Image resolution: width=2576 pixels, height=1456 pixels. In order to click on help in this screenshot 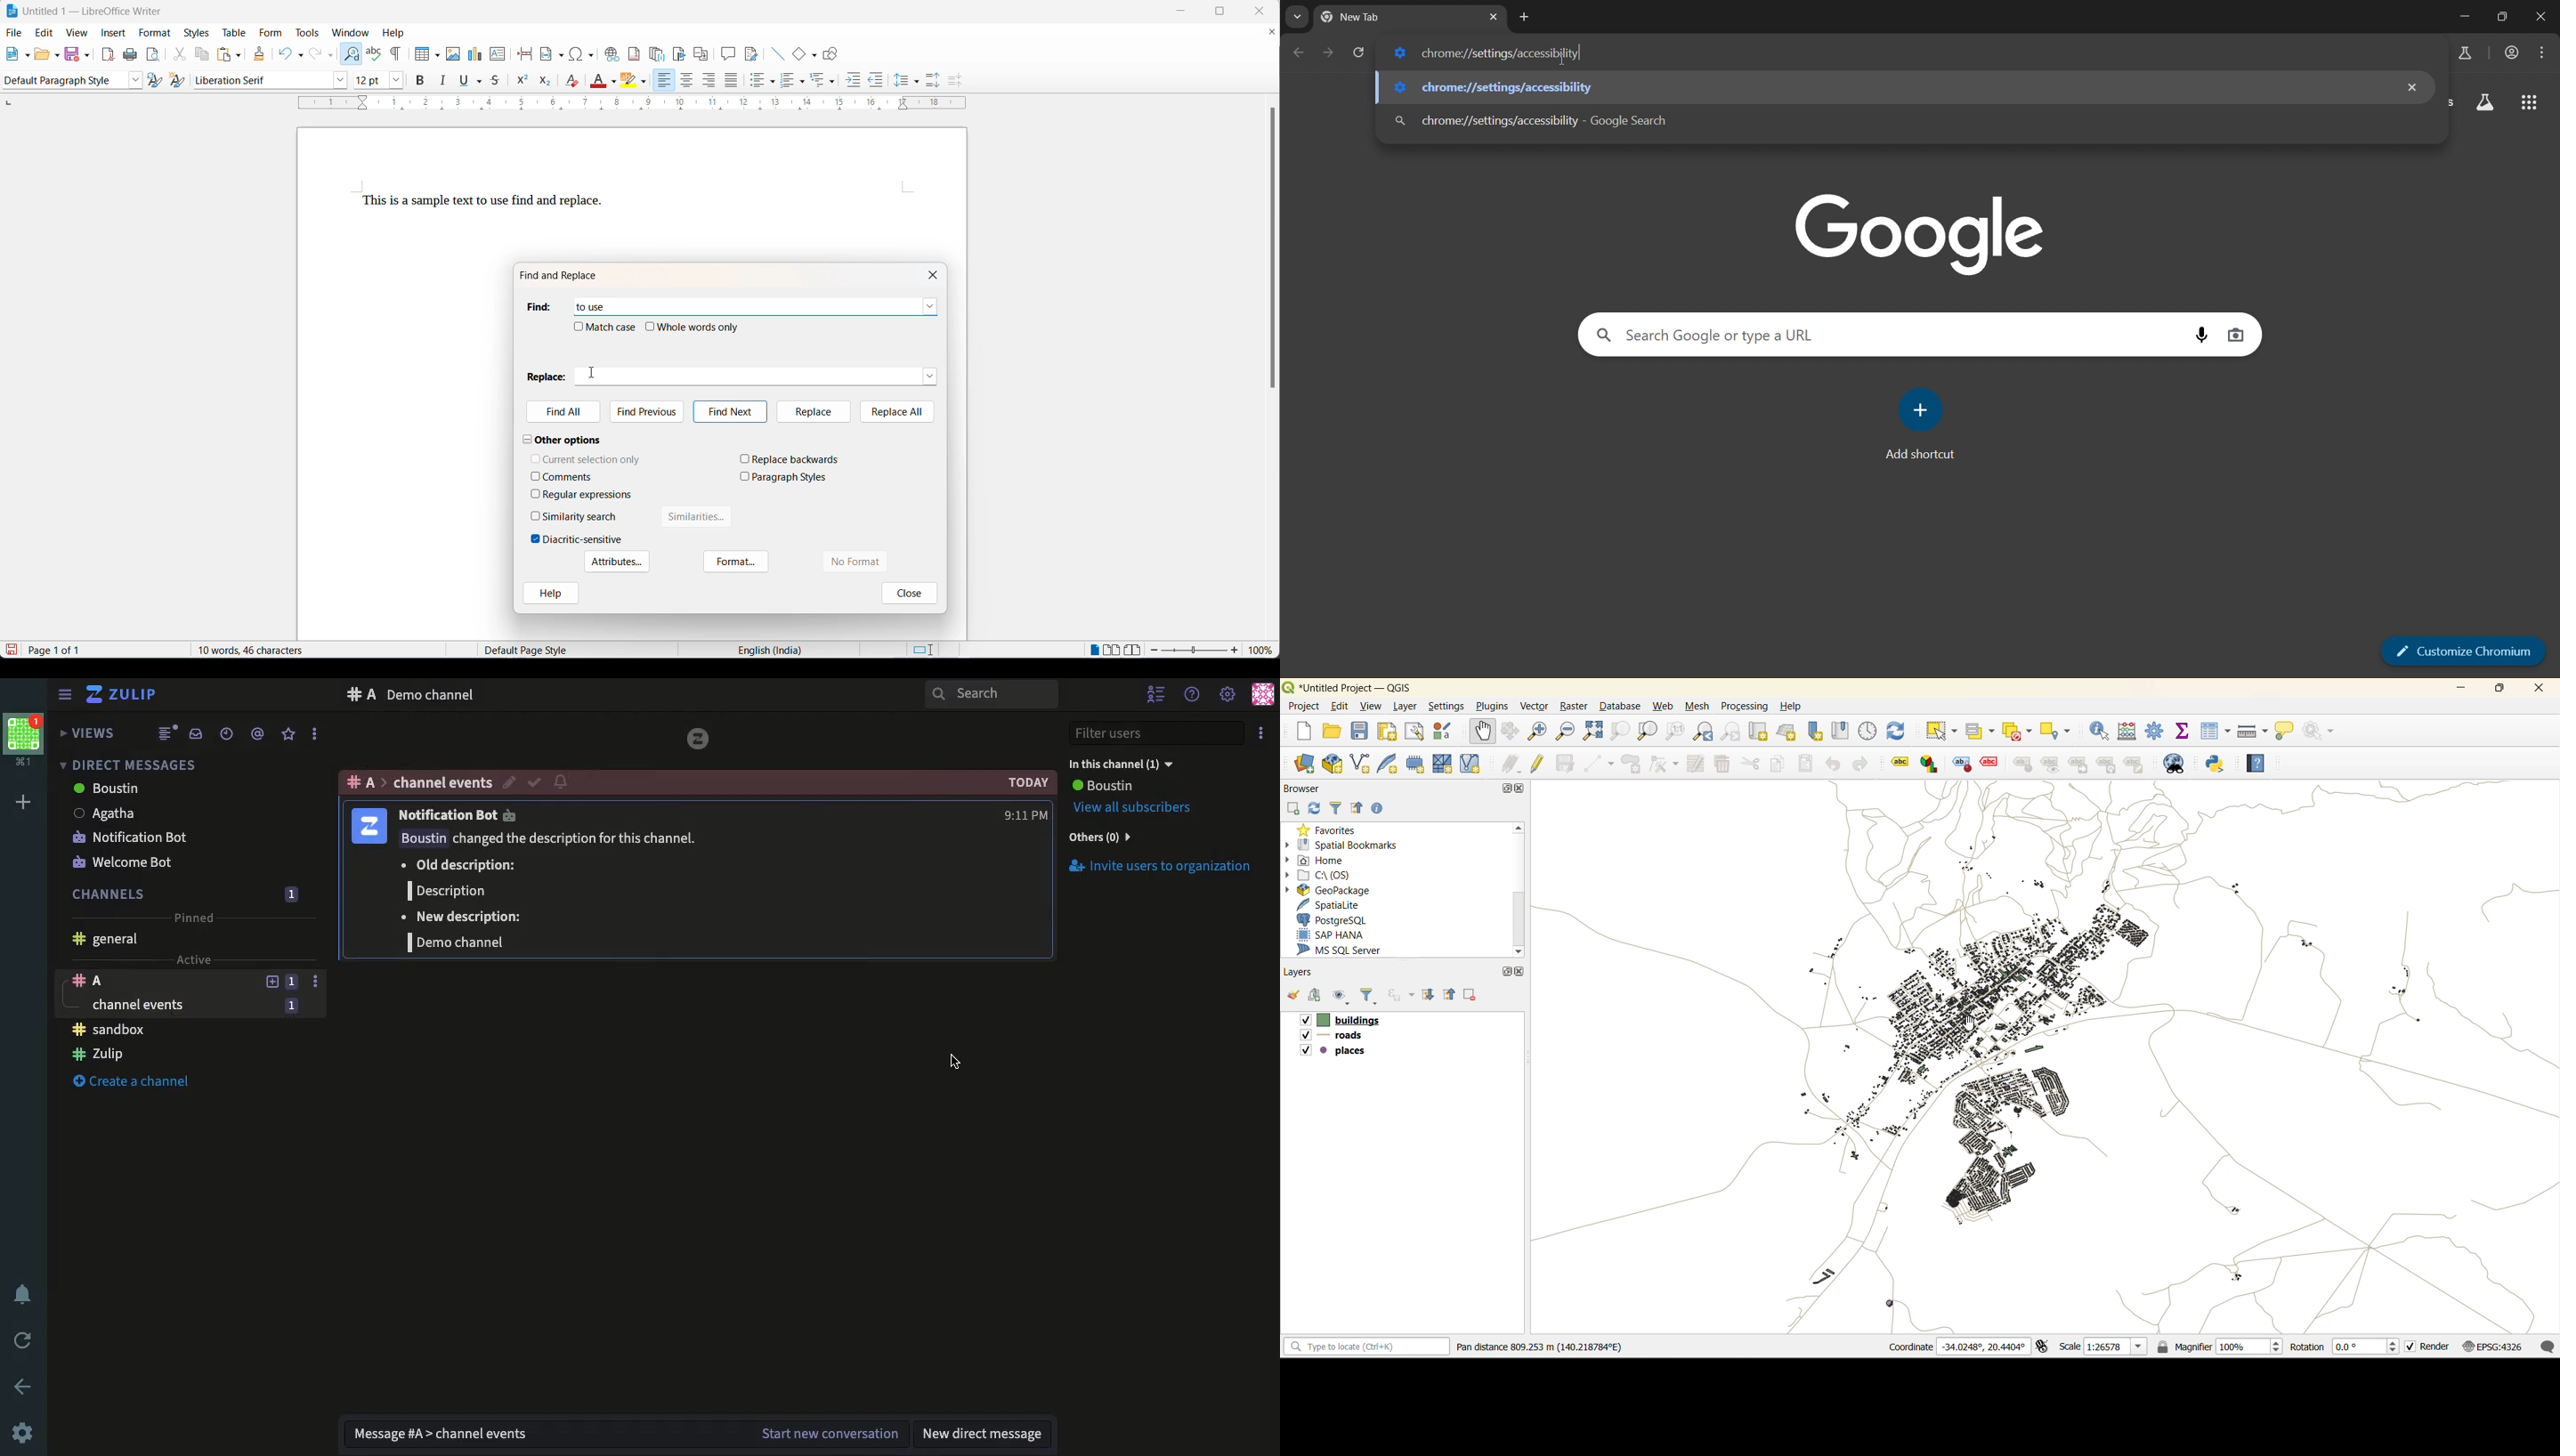, I will do `click(398, 32)`.